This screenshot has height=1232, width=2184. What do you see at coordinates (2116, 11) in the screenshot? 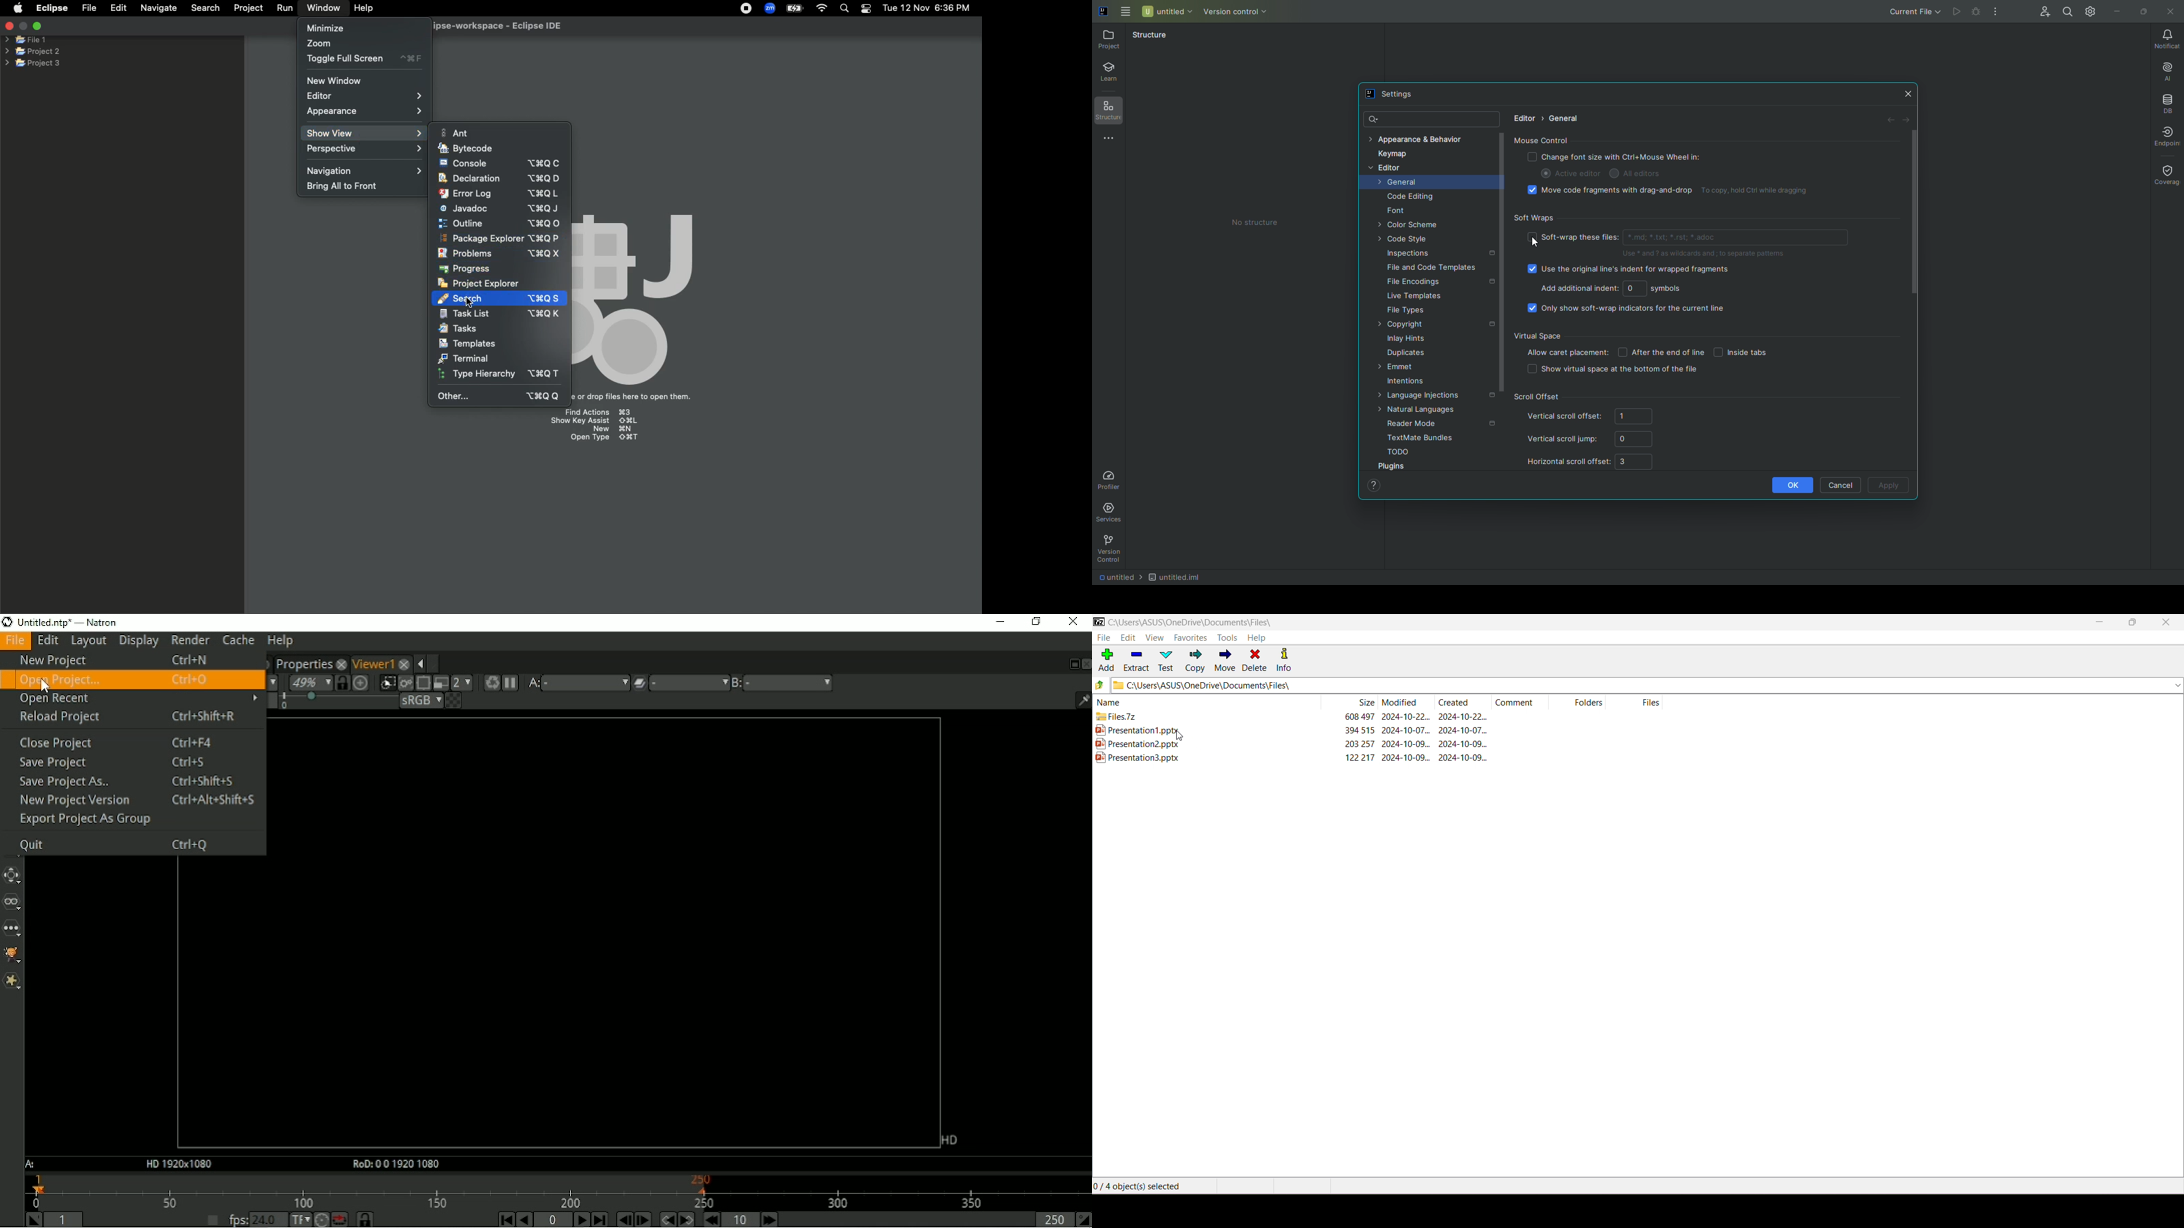
I see `Minimize` at bounding box center [2116, 11].